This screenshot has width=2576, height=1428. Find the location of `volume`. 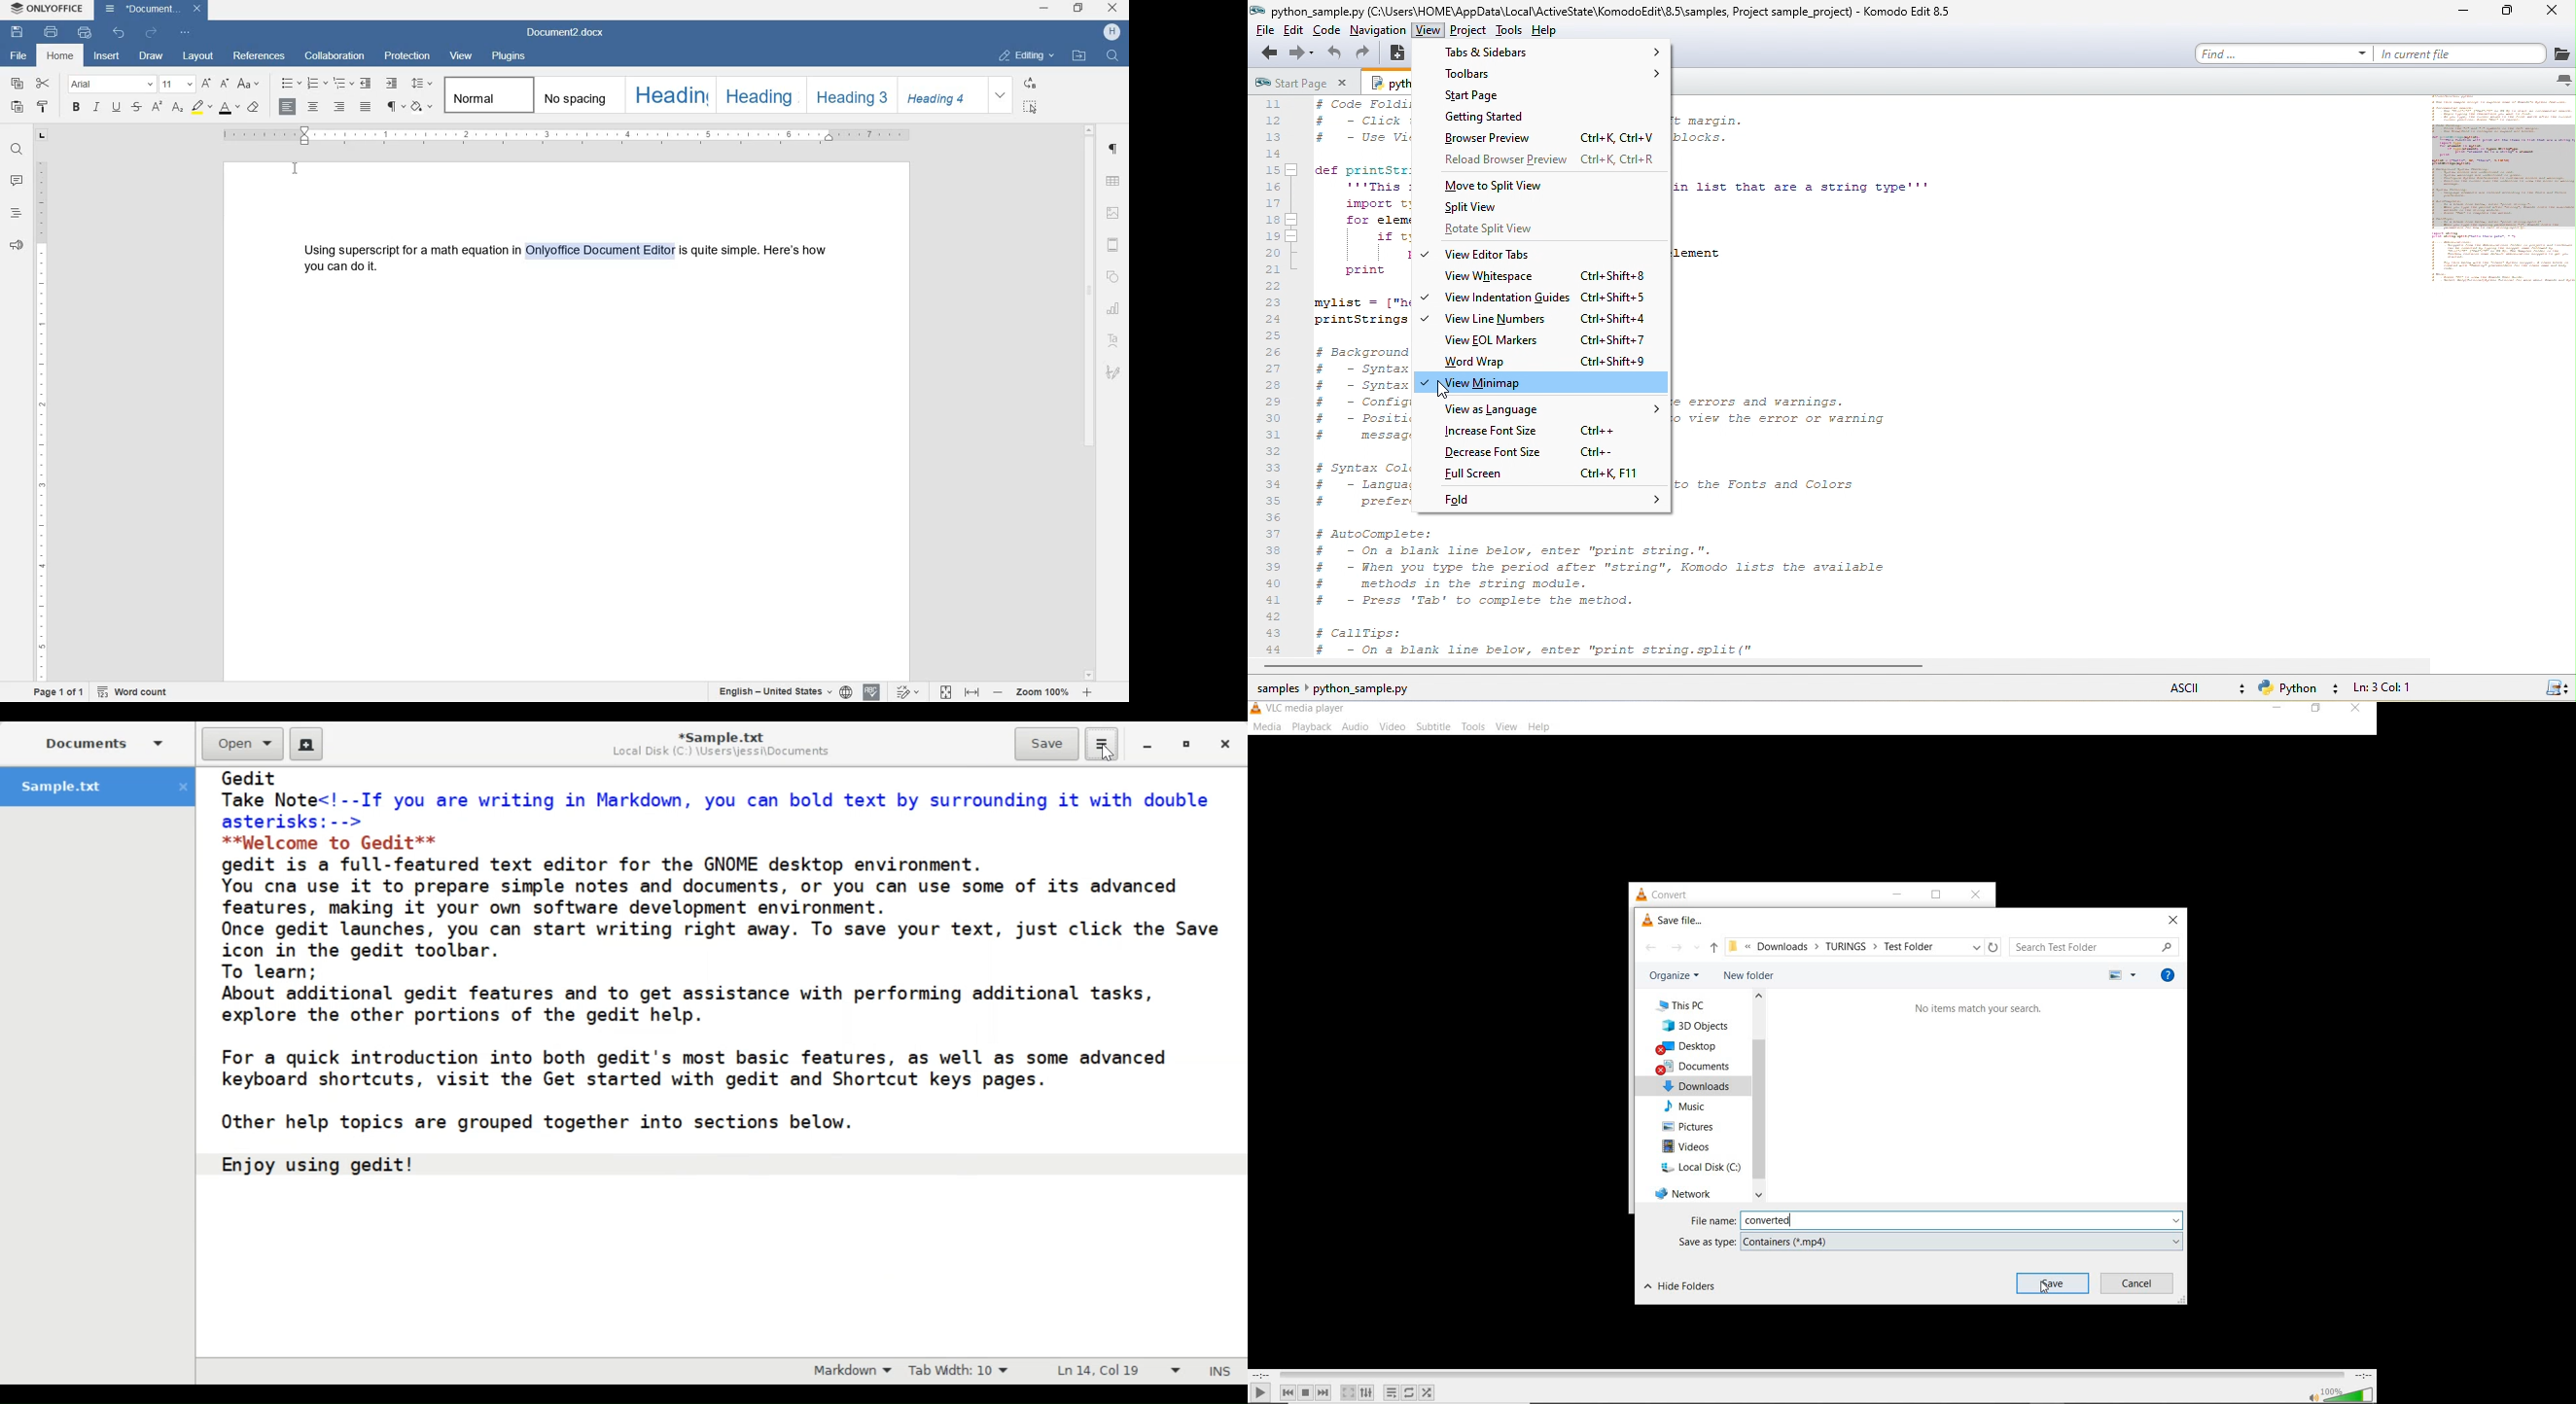

volume is located at coordinates (2349, 1393).